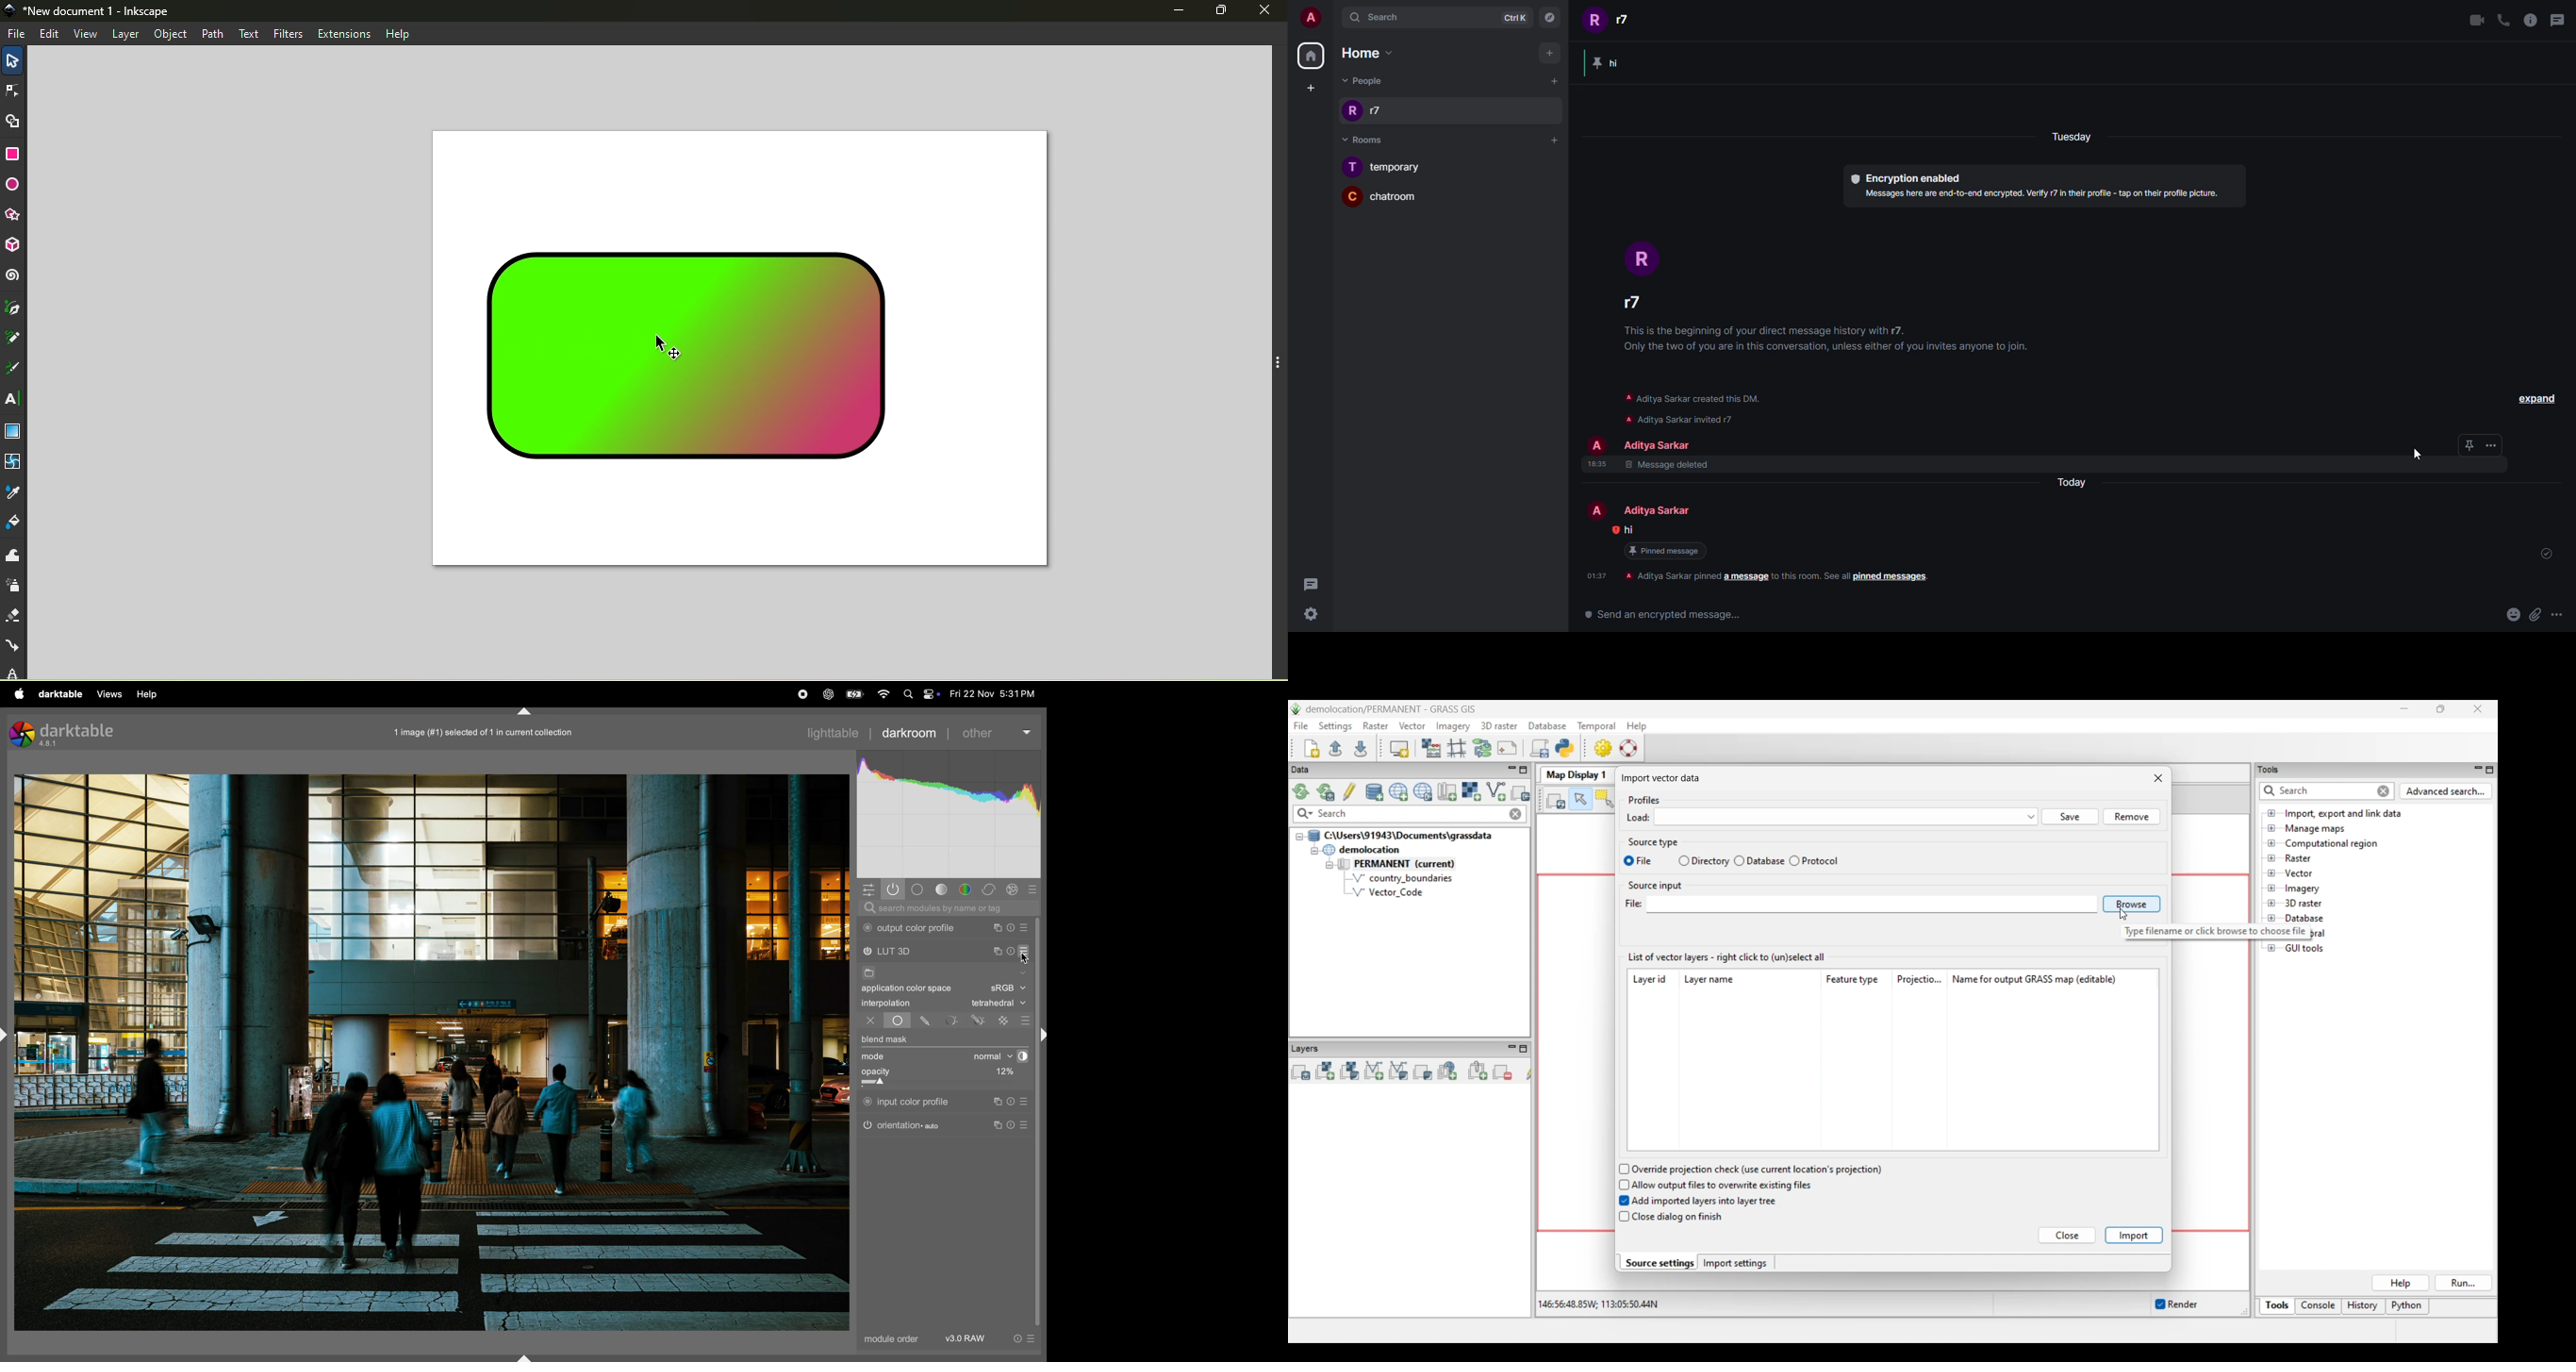  What do you see at coordinates (853, 694) in the screenshot?
I see `battery` at bounding box center [853, 694].